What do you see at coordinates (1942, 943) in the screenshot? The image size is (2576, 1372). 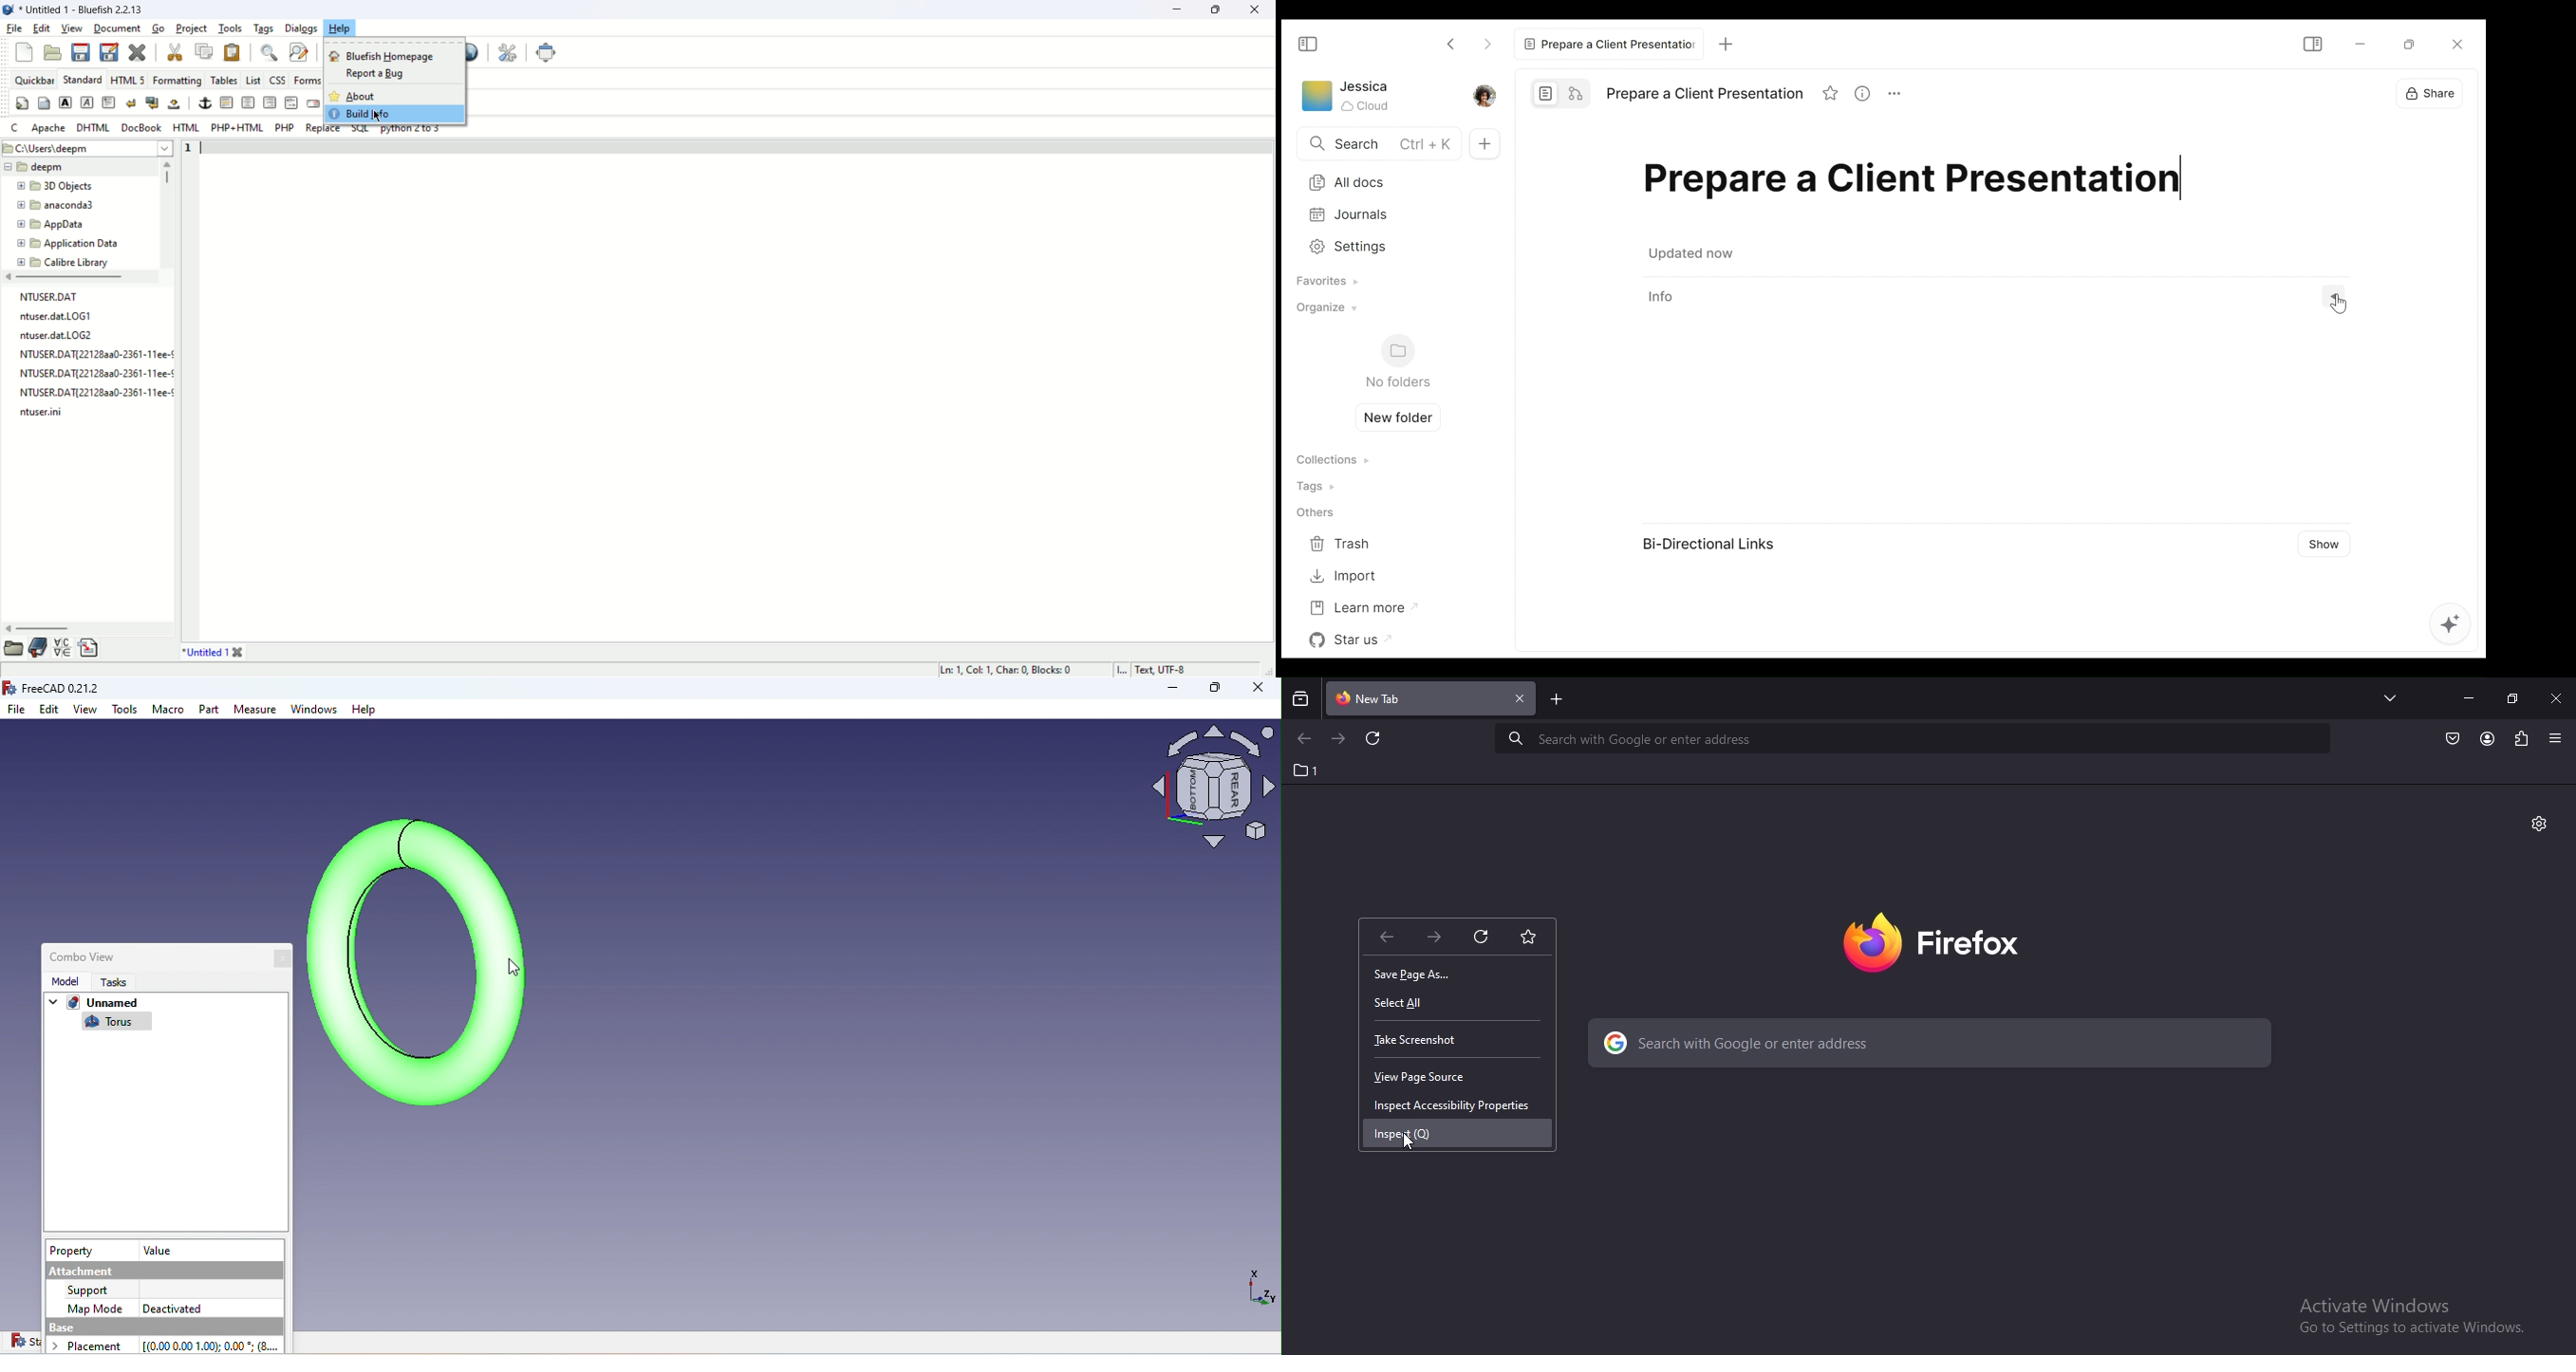 I see `image` at bounding box center [1942, 943].